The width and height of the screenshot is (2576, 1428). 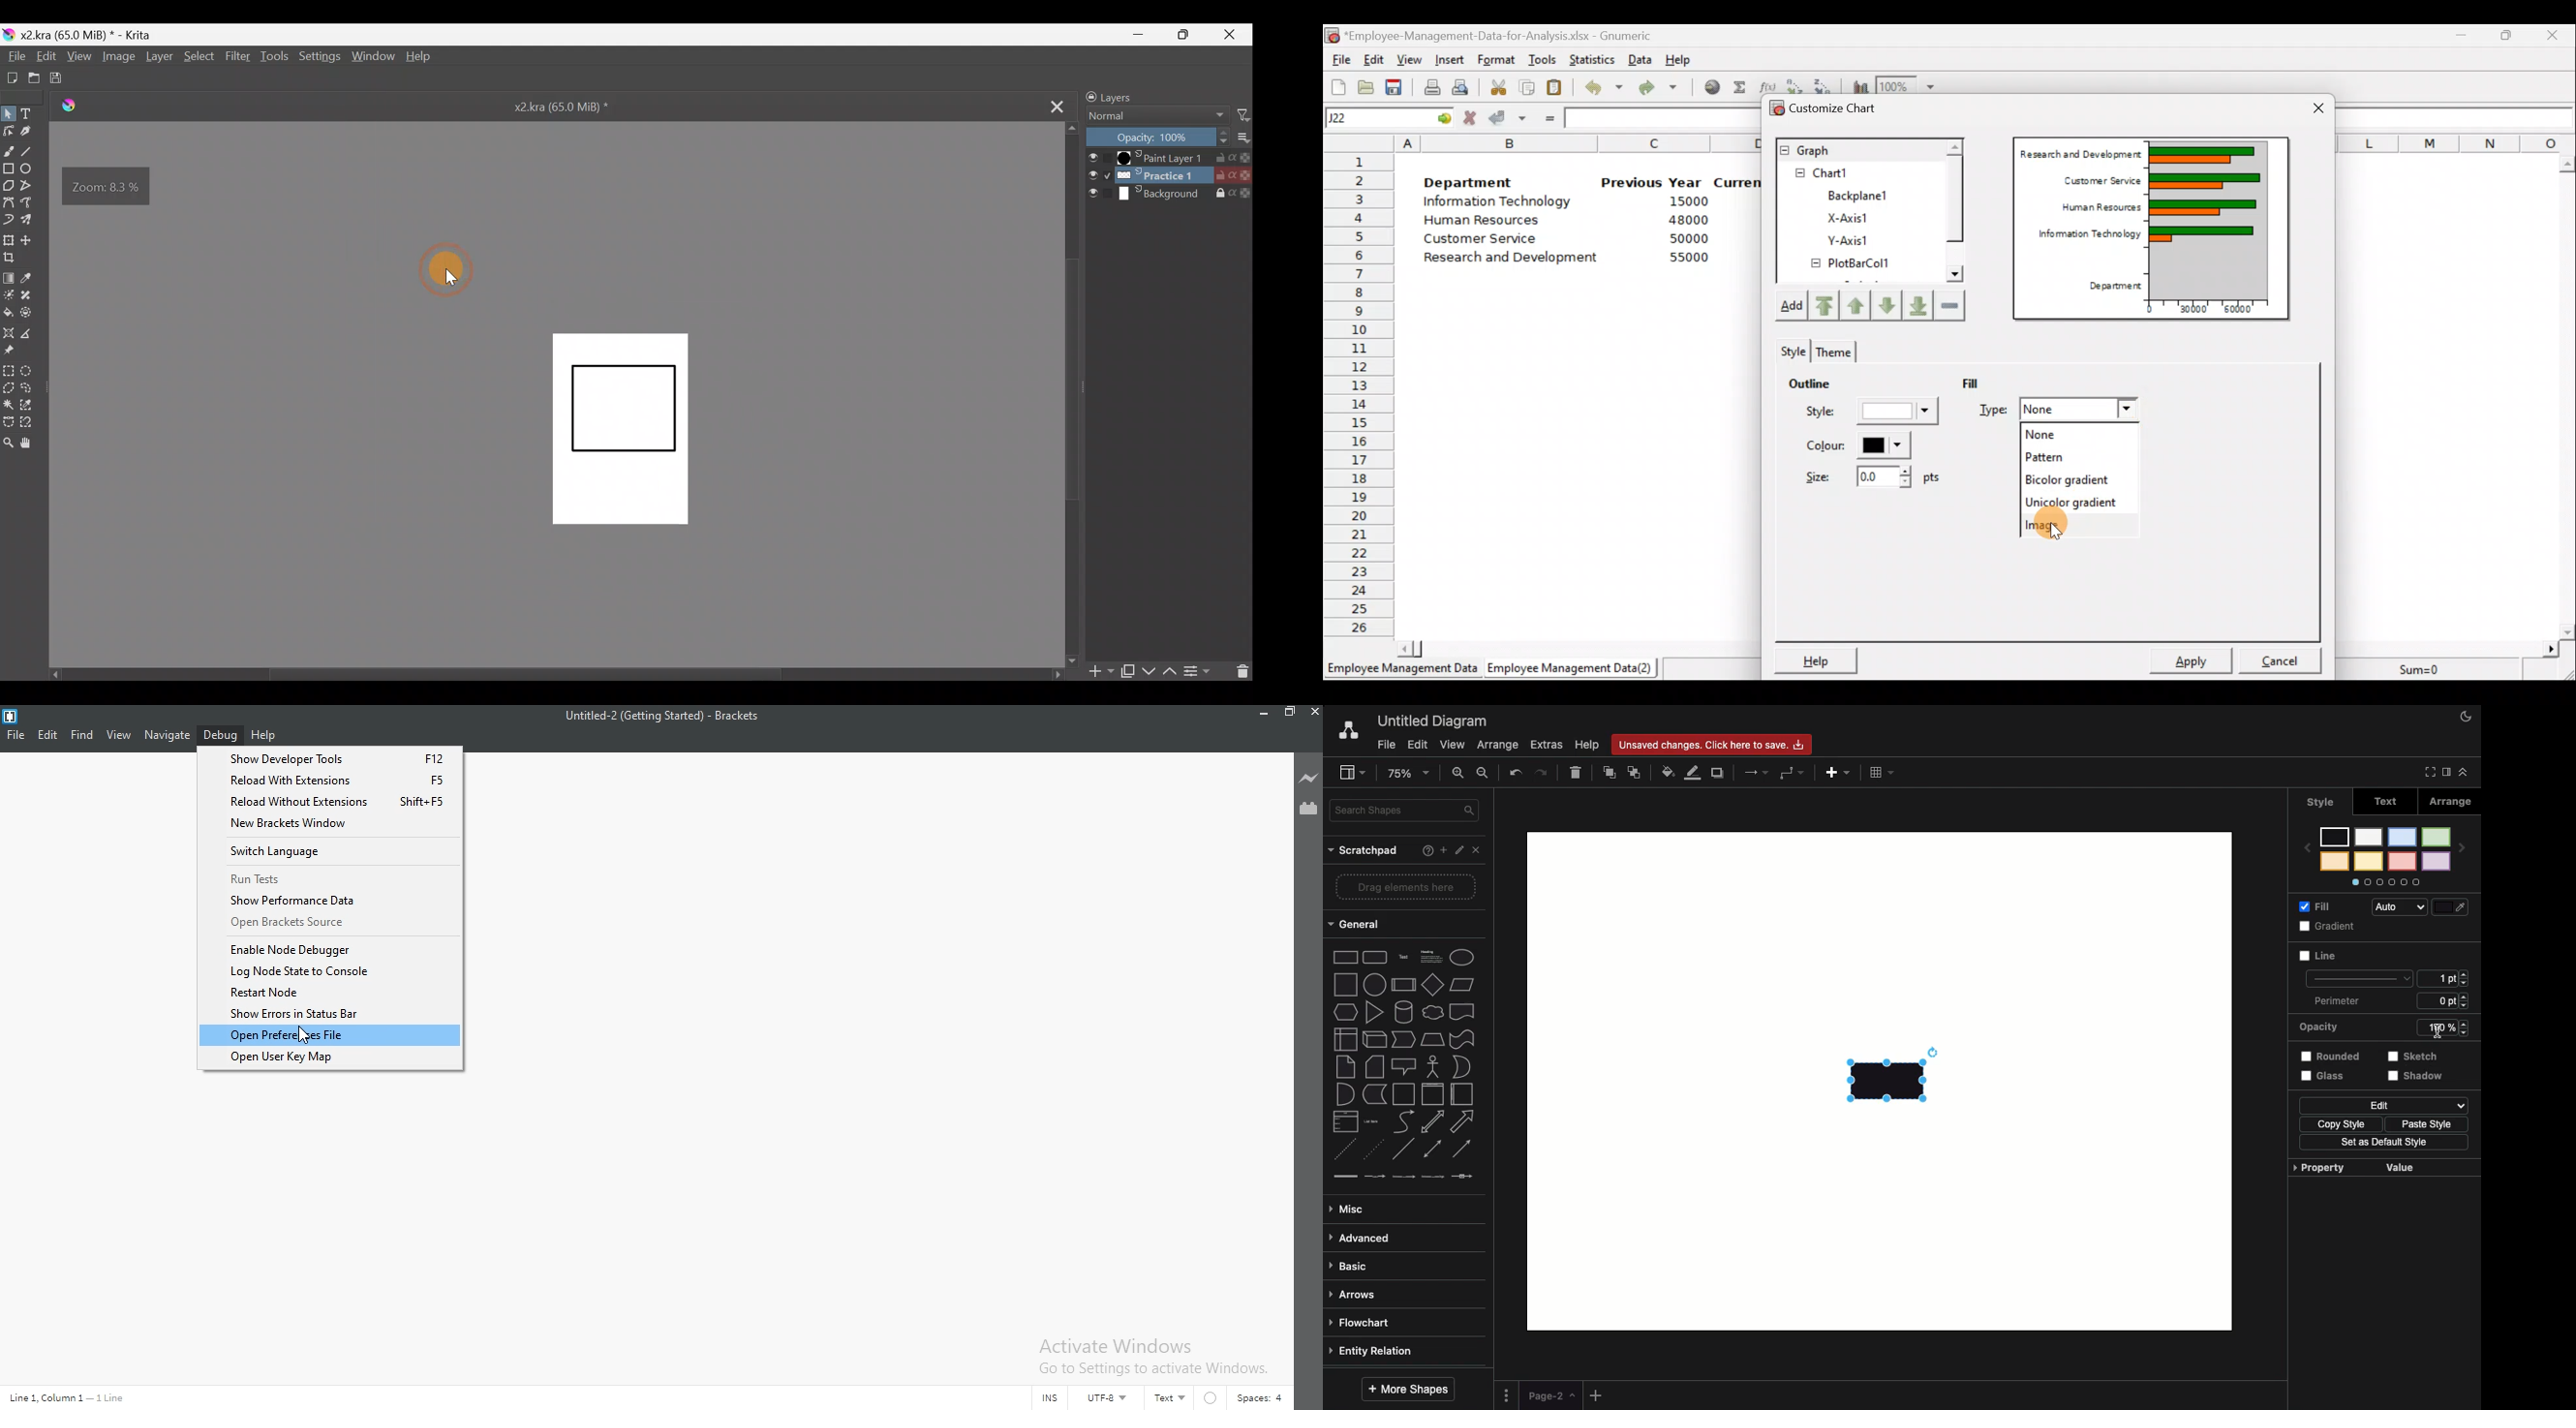 I want to click on Close, so click(x=1232, y=33).